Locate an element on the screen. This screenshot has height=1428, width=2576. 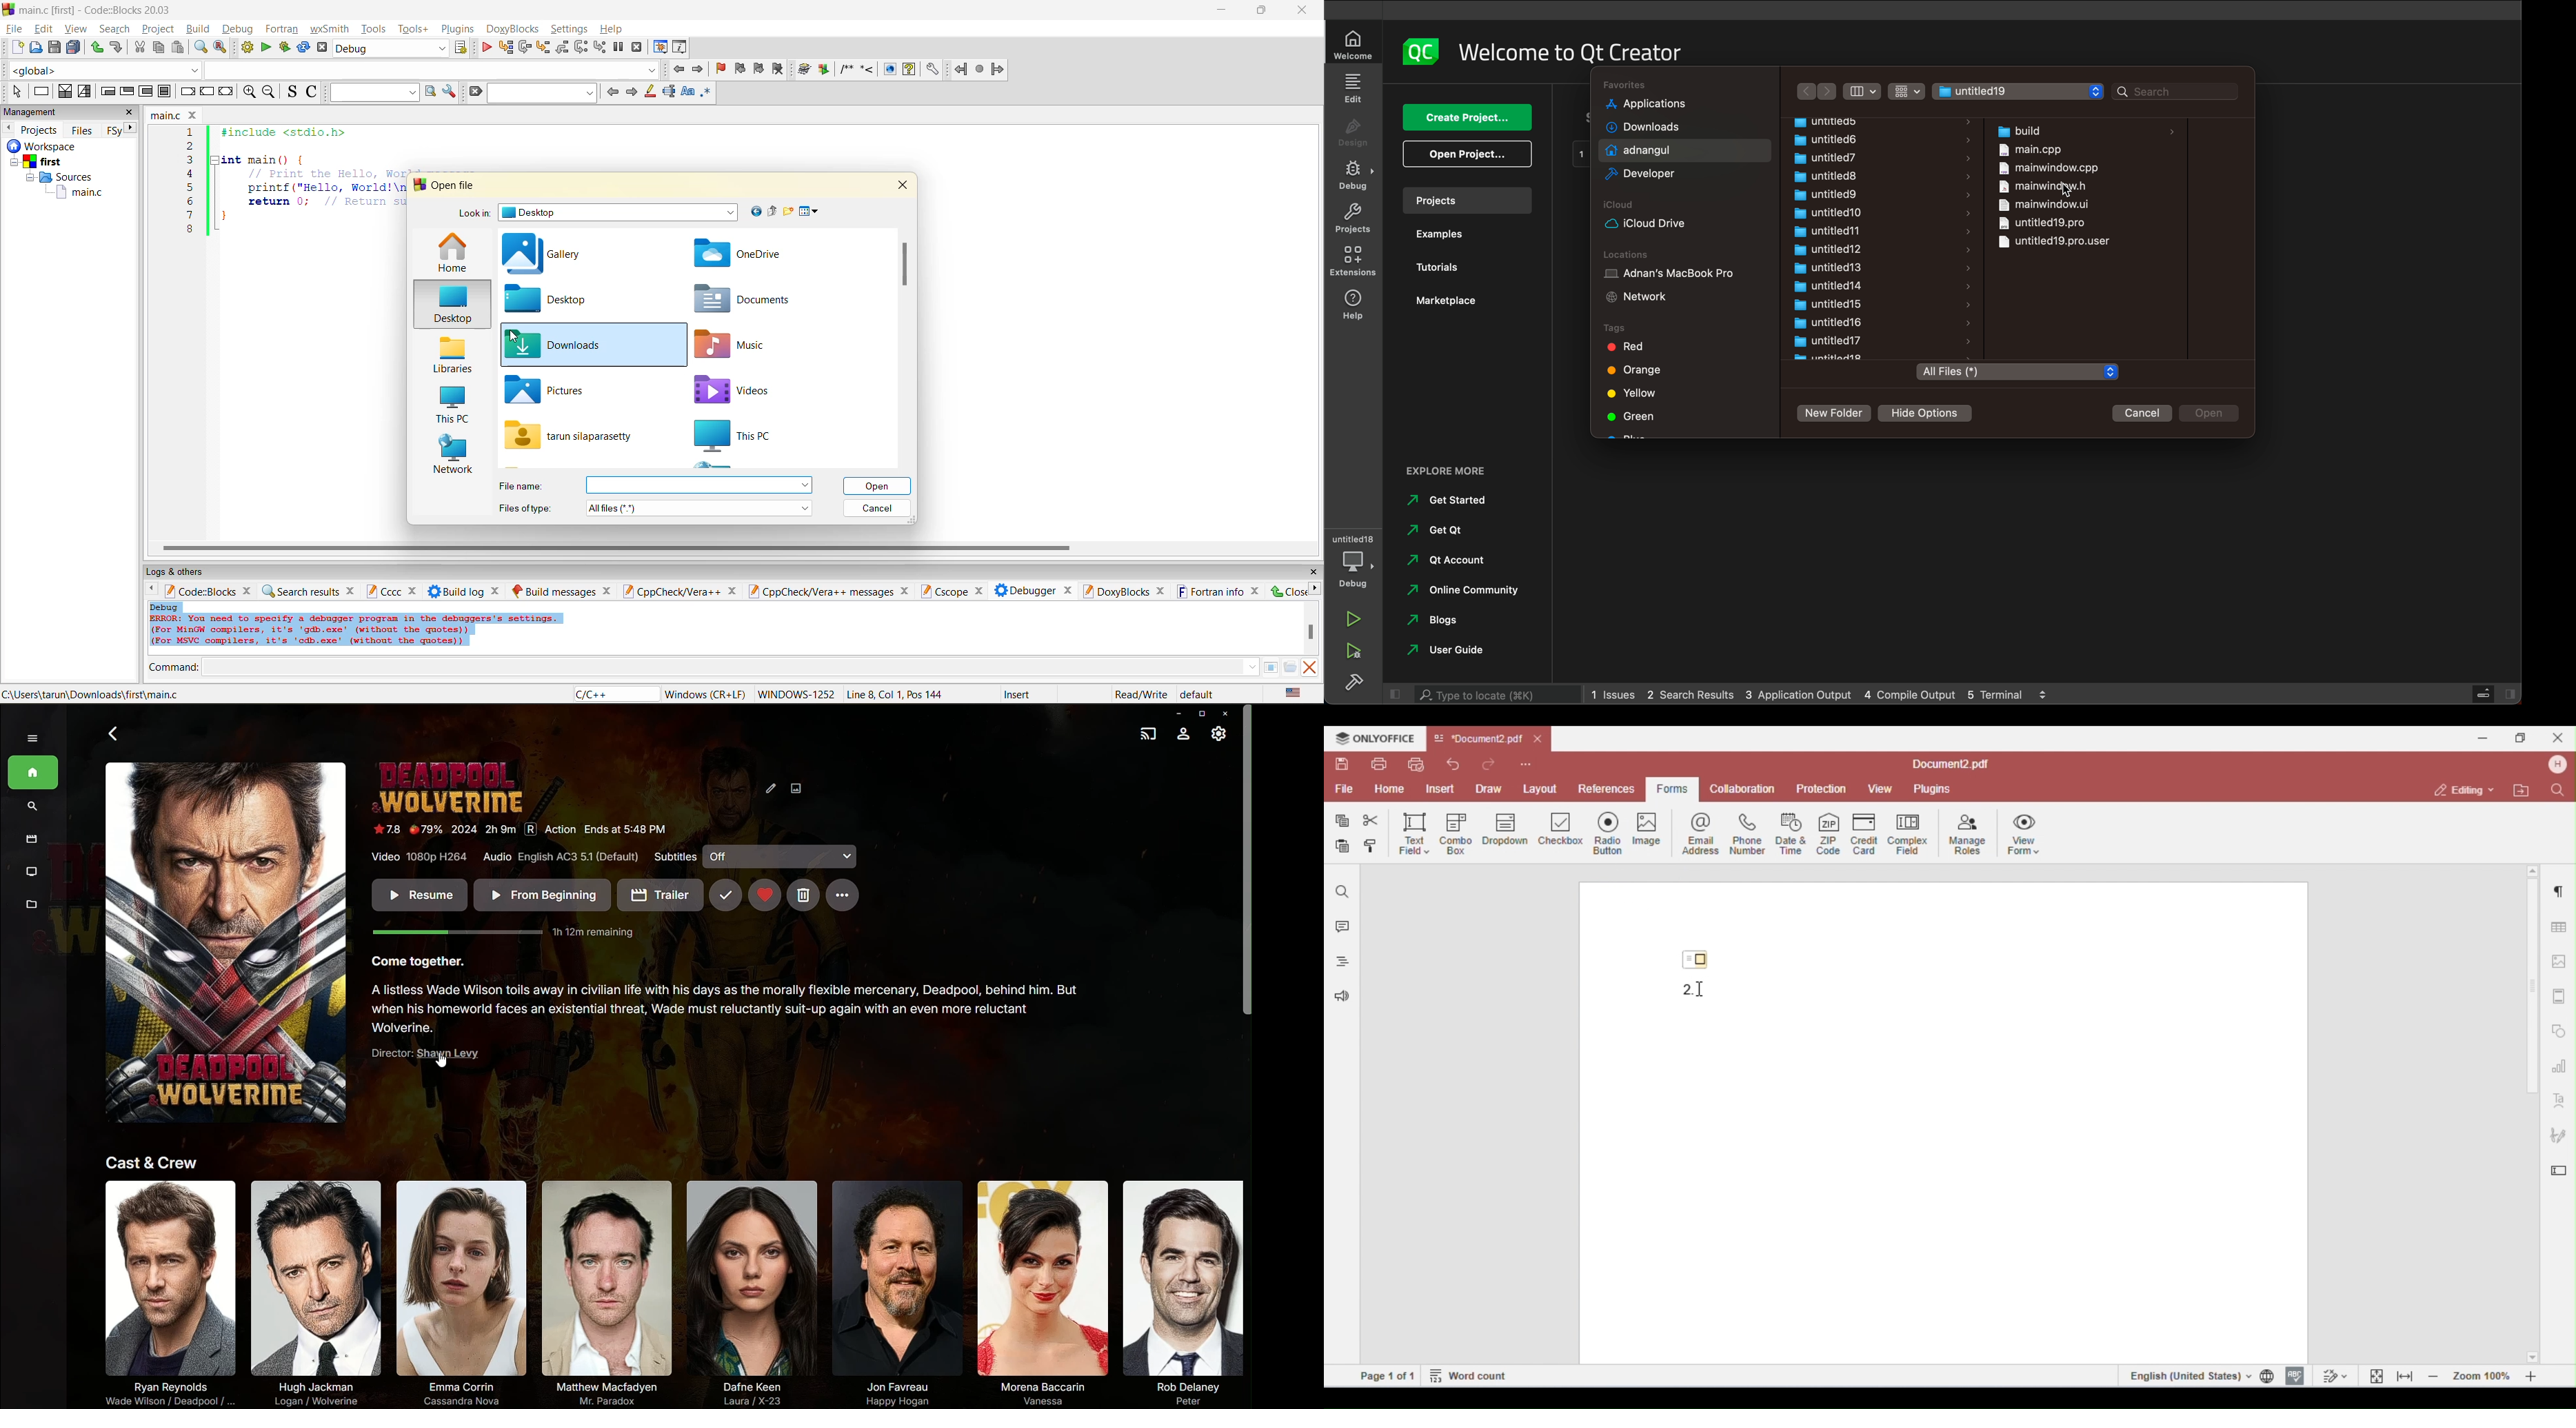
close is located at coordinates (607, 591).